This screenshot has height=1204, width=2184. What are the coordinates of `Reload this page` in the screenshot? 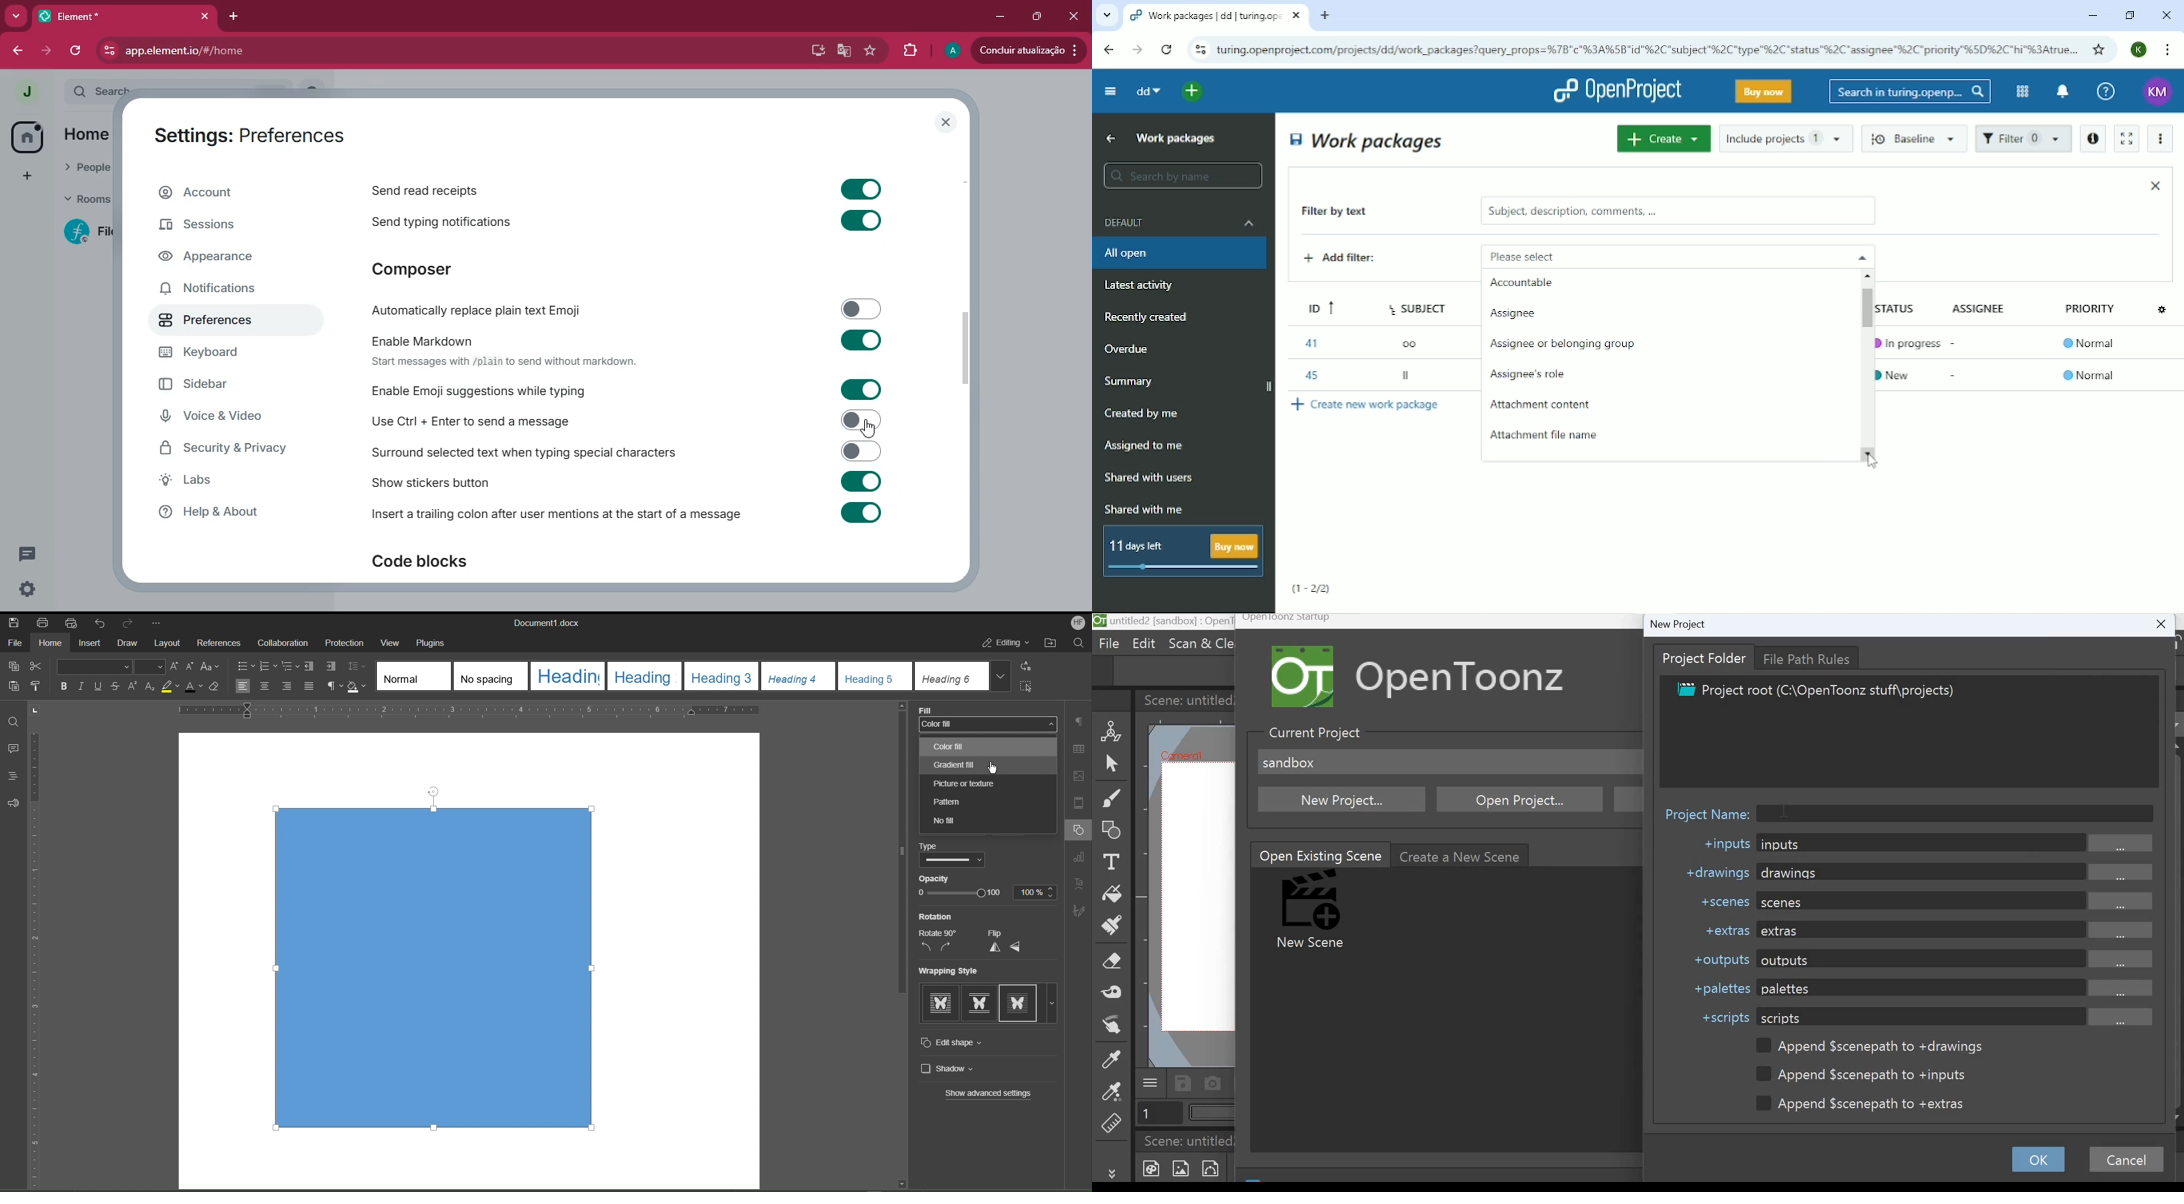 It's located at (1166, 49).